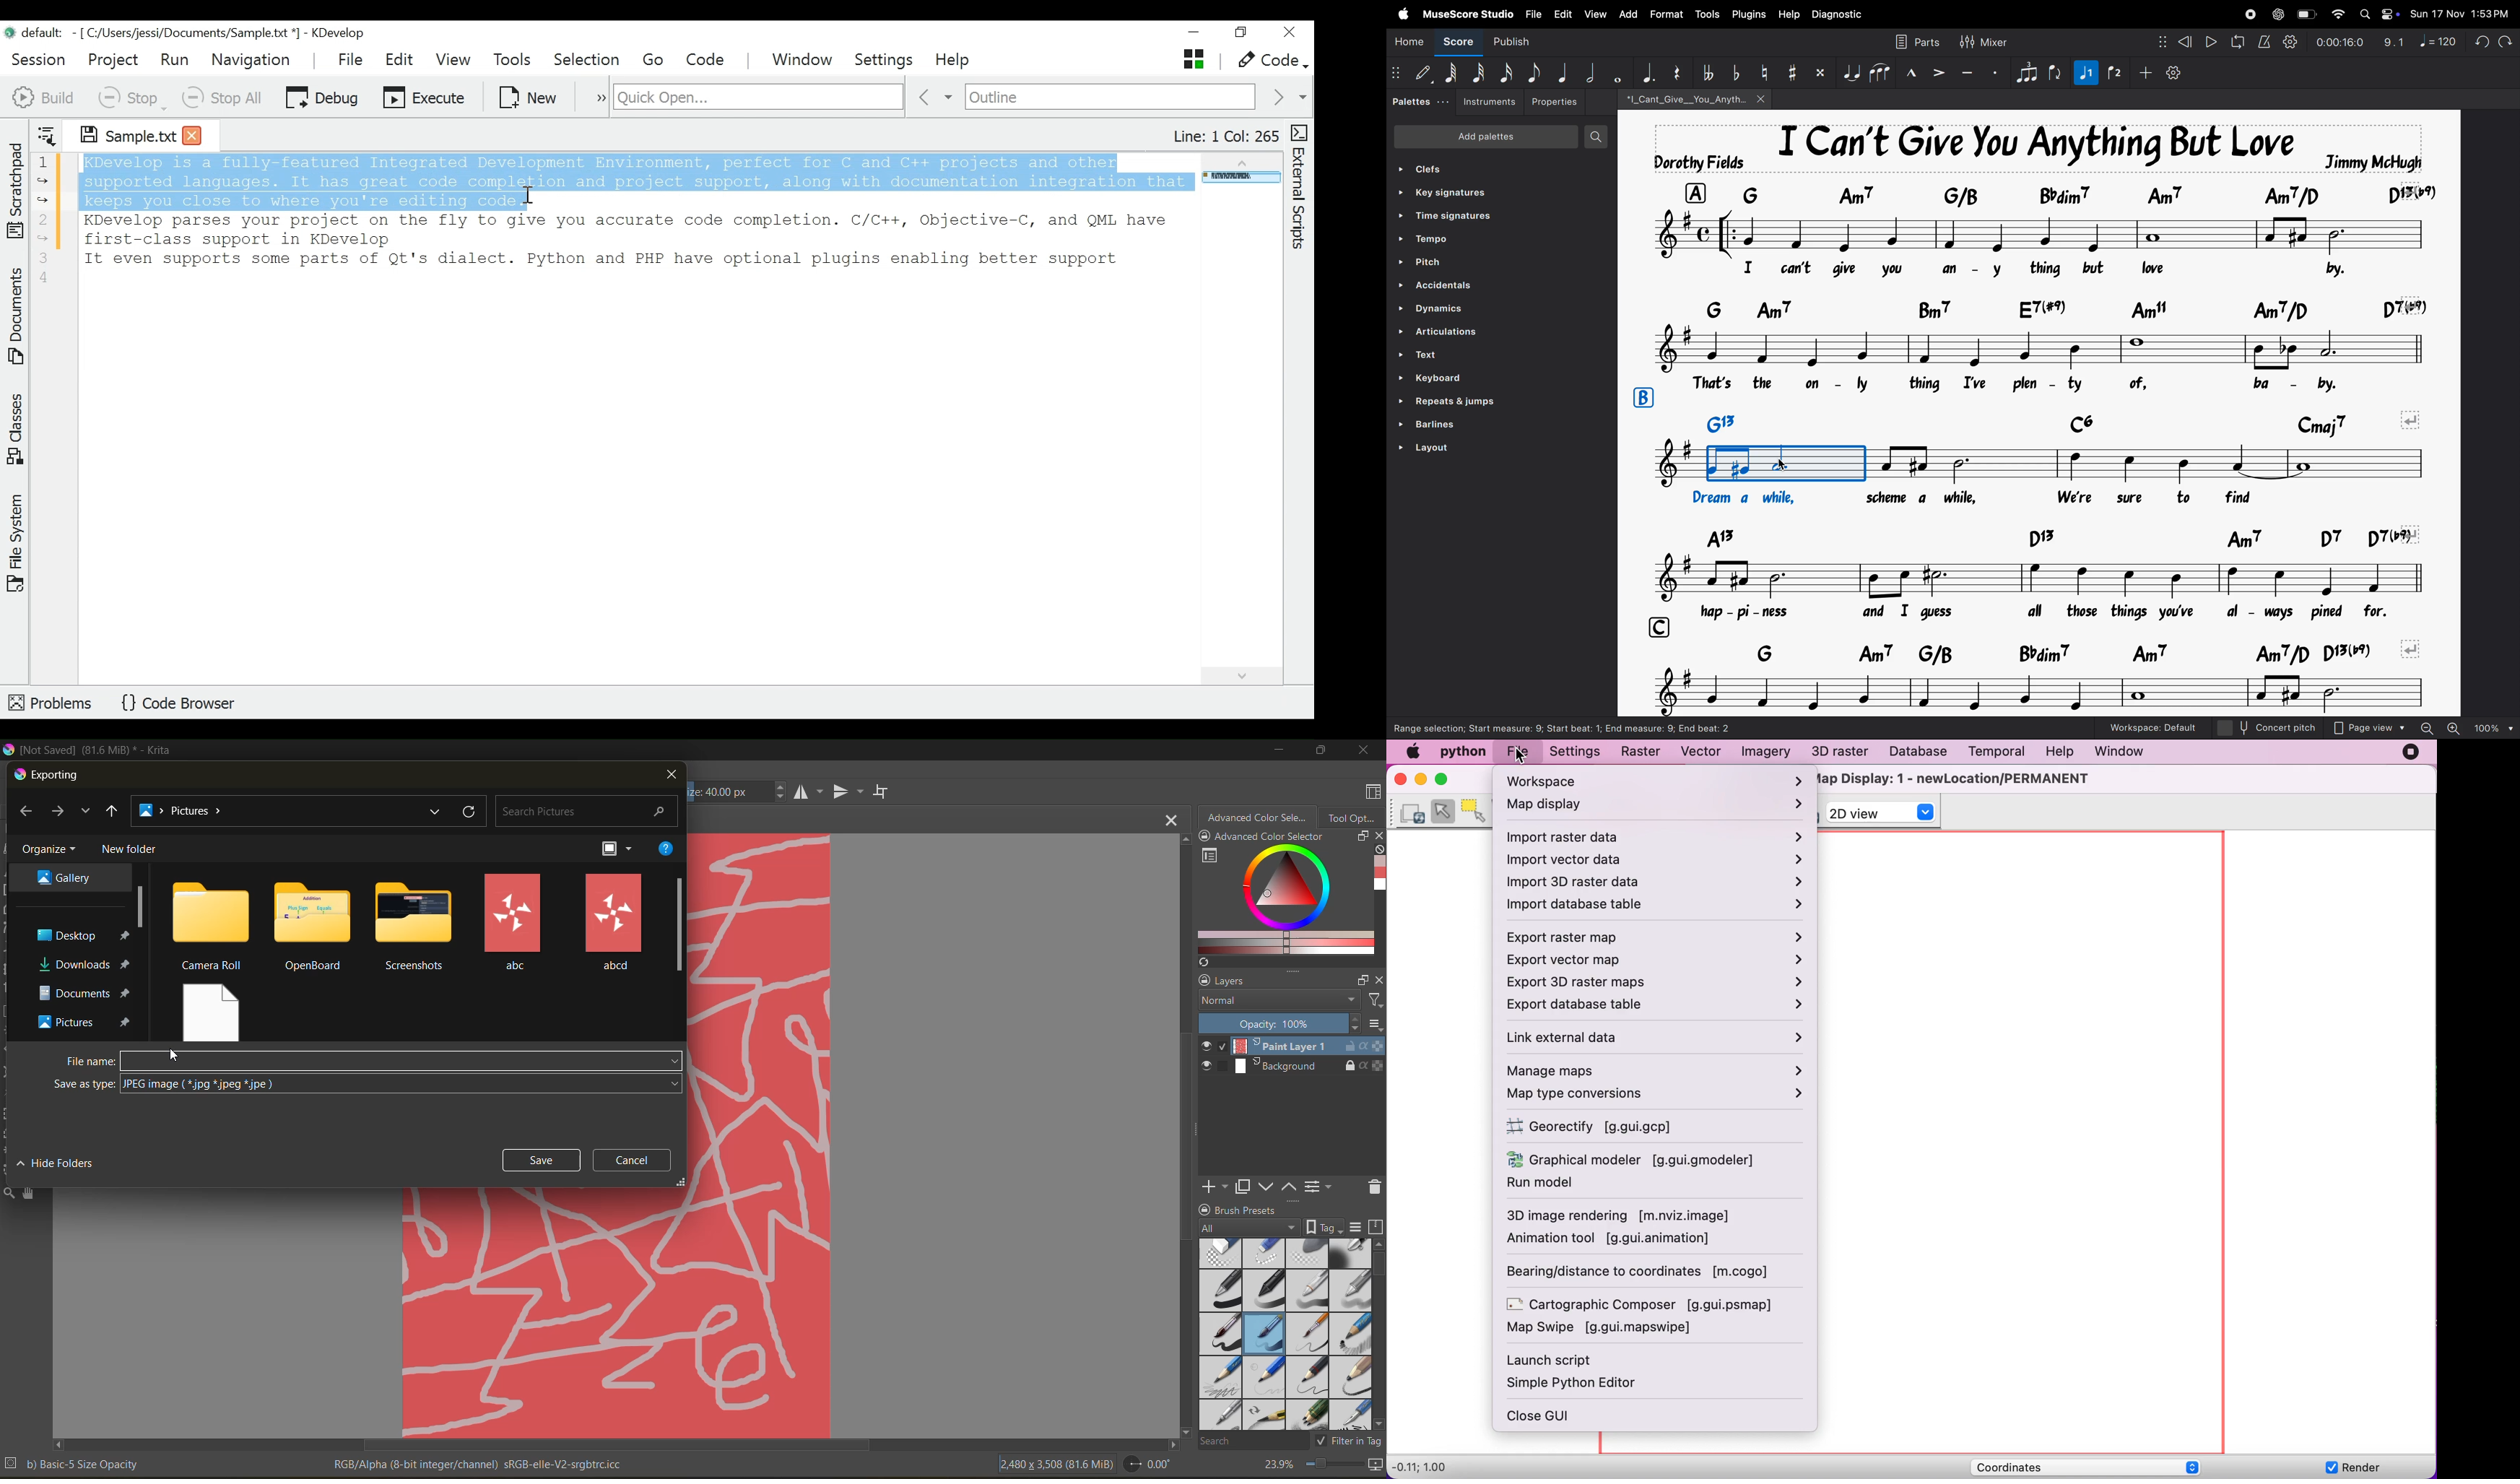  What do you see at coordinates (1410, 41) in the screenshot?
I see `Home` at bounding box center [1410, 41].